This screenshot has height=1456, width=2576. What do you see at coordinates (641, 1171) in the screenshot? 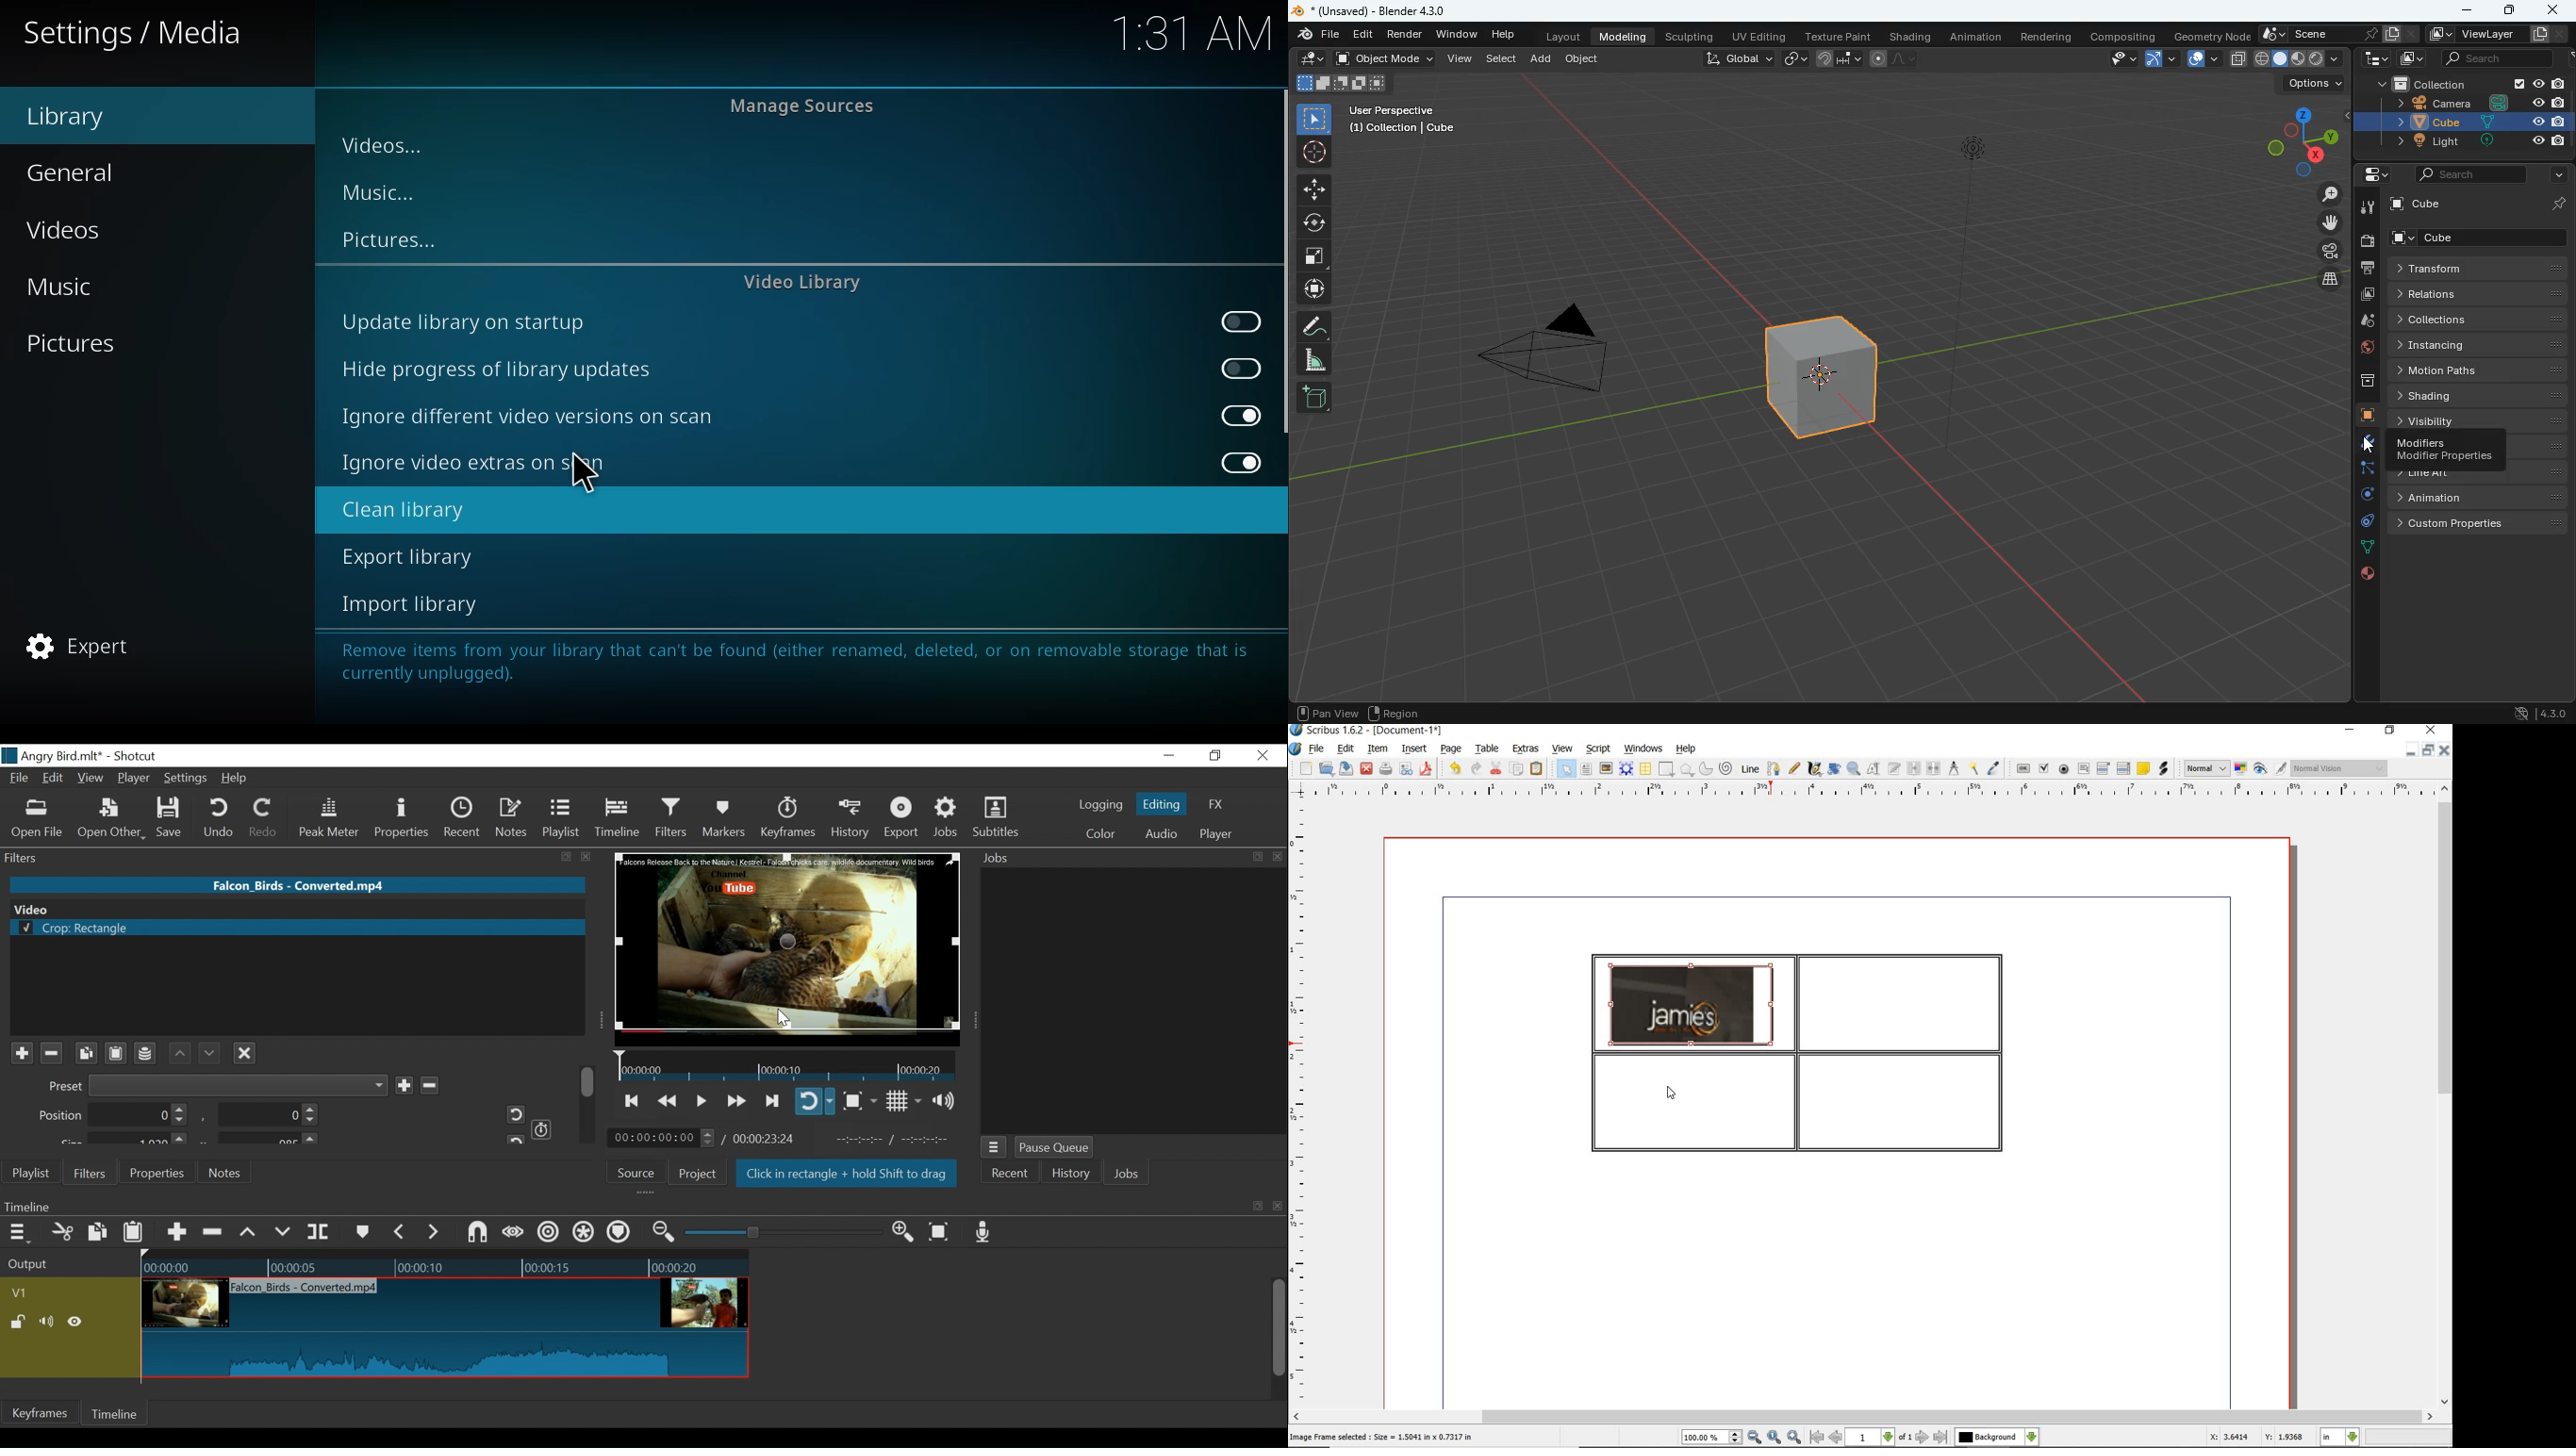
I see `Source` at bounding box center [641, 1171].